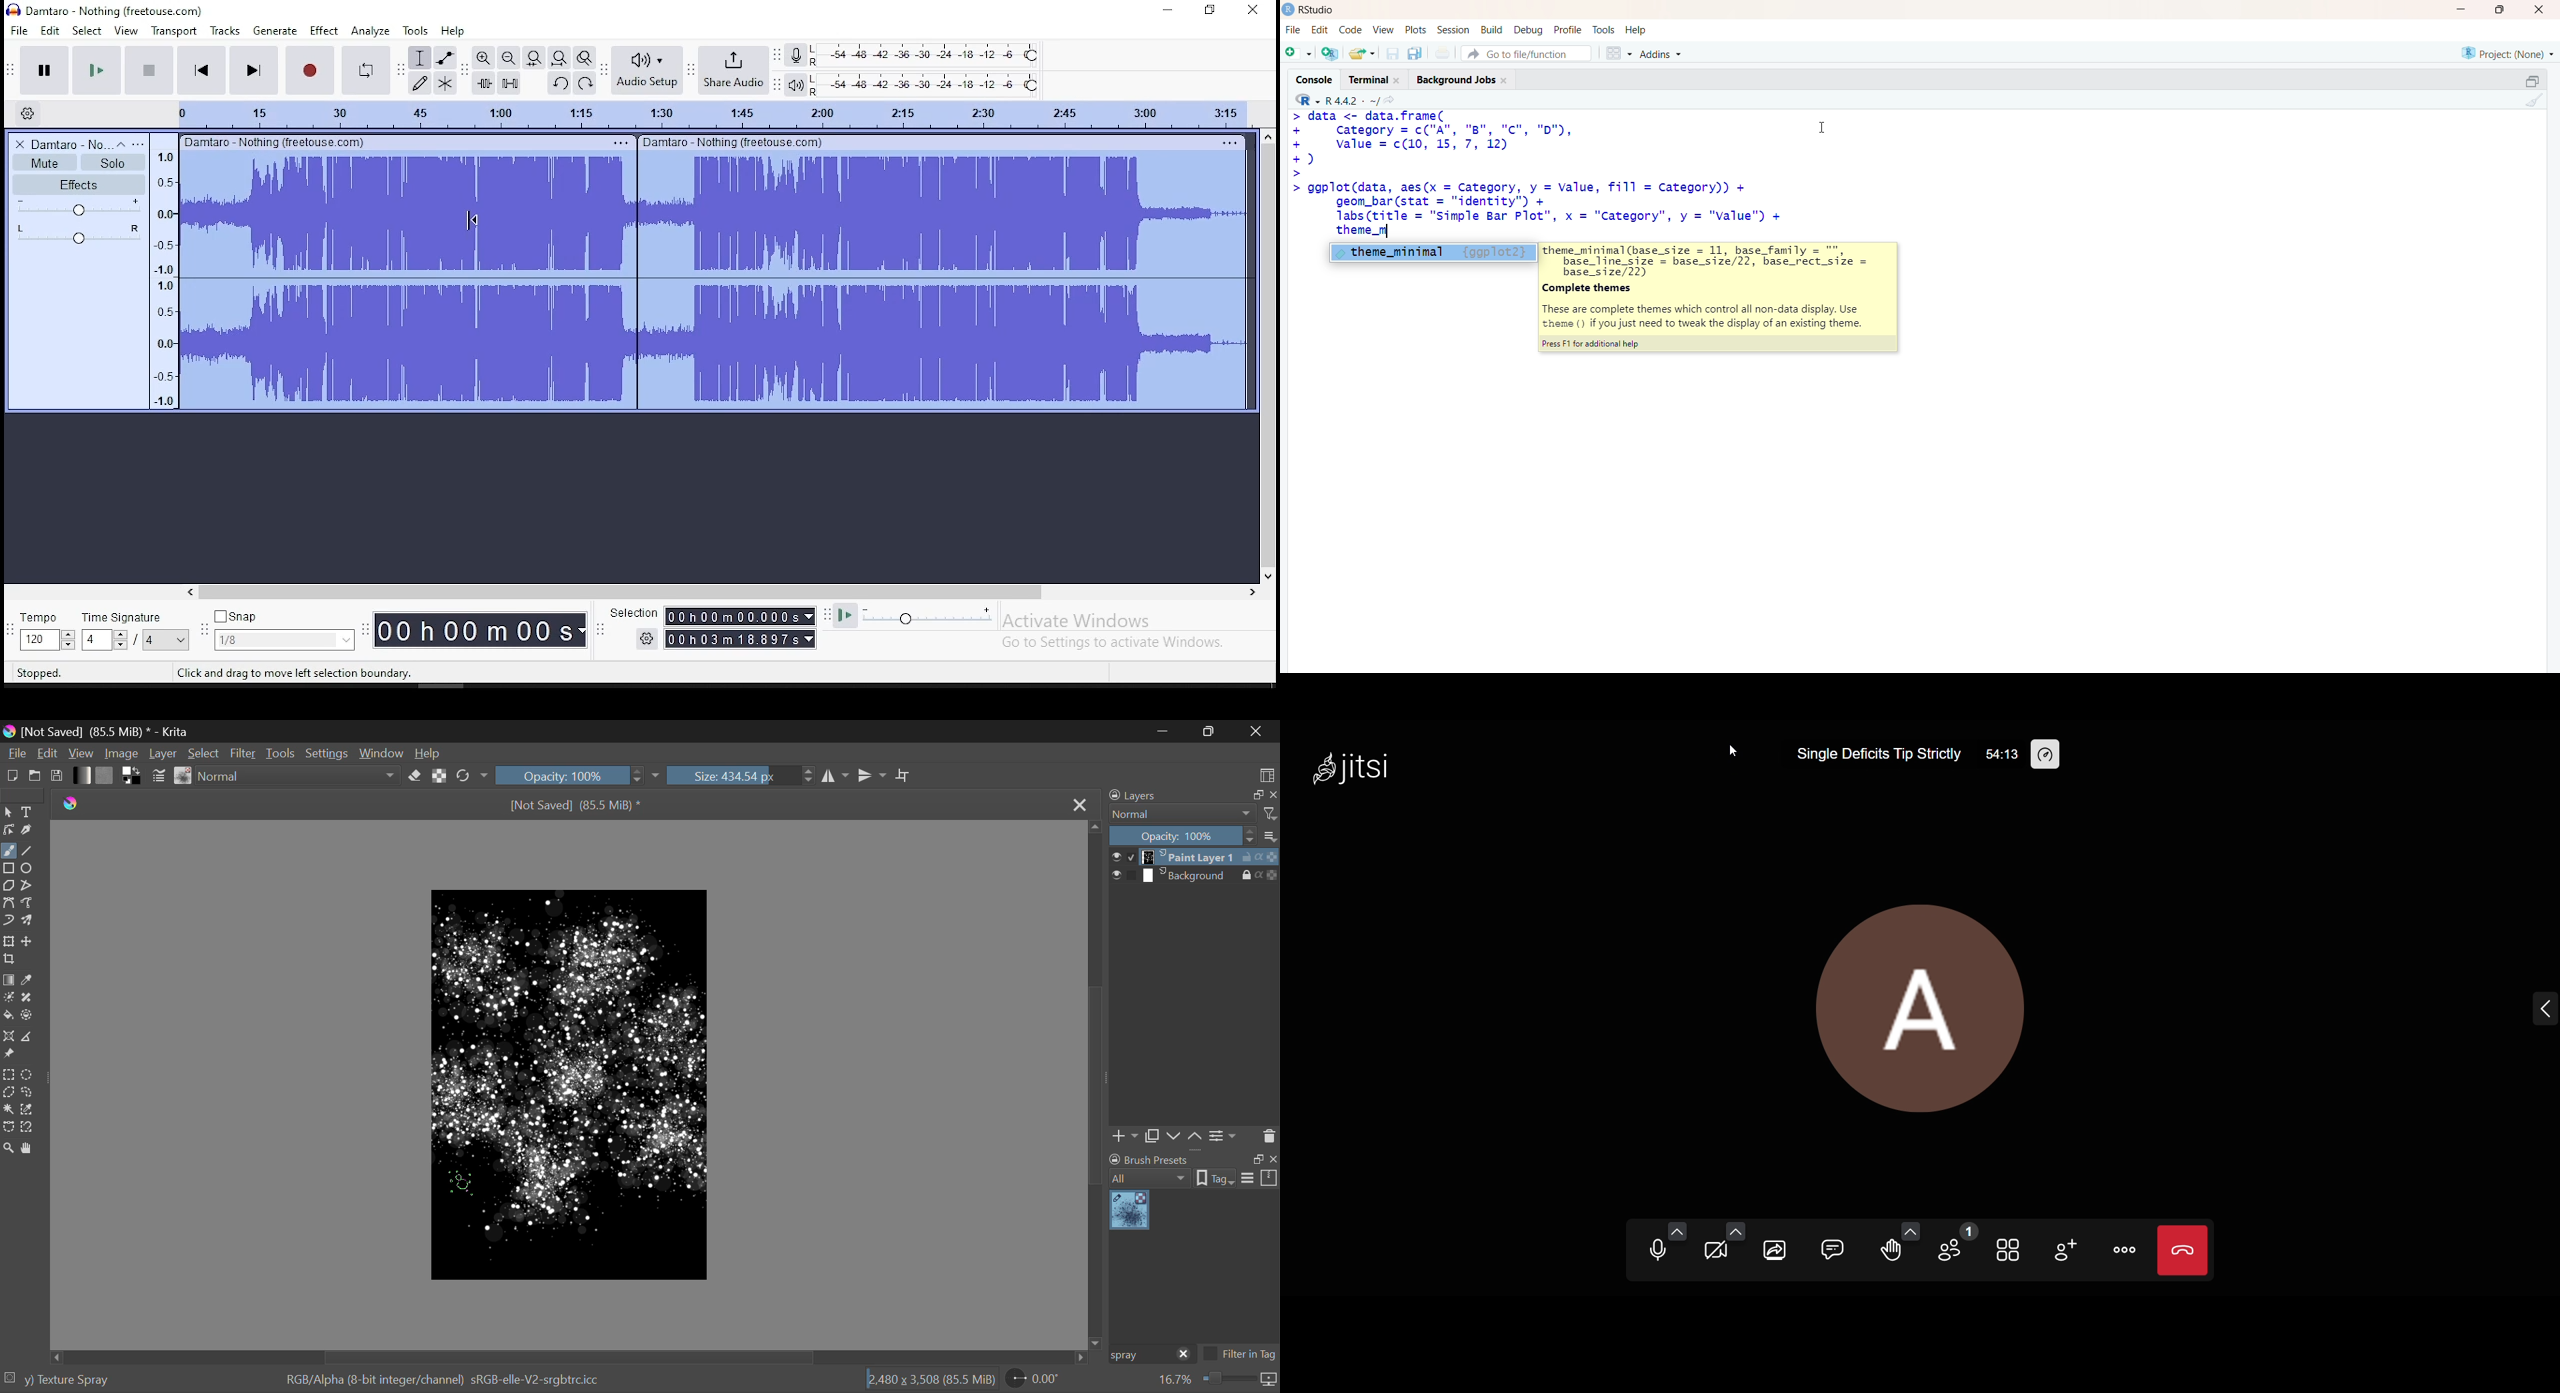 This screenshot has width=2576, height=1400. Describe the element at coordinates (1720, 298) in the screenshot. I see `suggested - ‘theme_minimal(base_size = 11, base family = "",base_line_size = base_size/22, base_rect_size =base_size/22)Complete themesThese are complete themes which control all non-data display. Usetheme () if you just need to tweak the display of an existing theme.Press F1 for additional help.` at that location.